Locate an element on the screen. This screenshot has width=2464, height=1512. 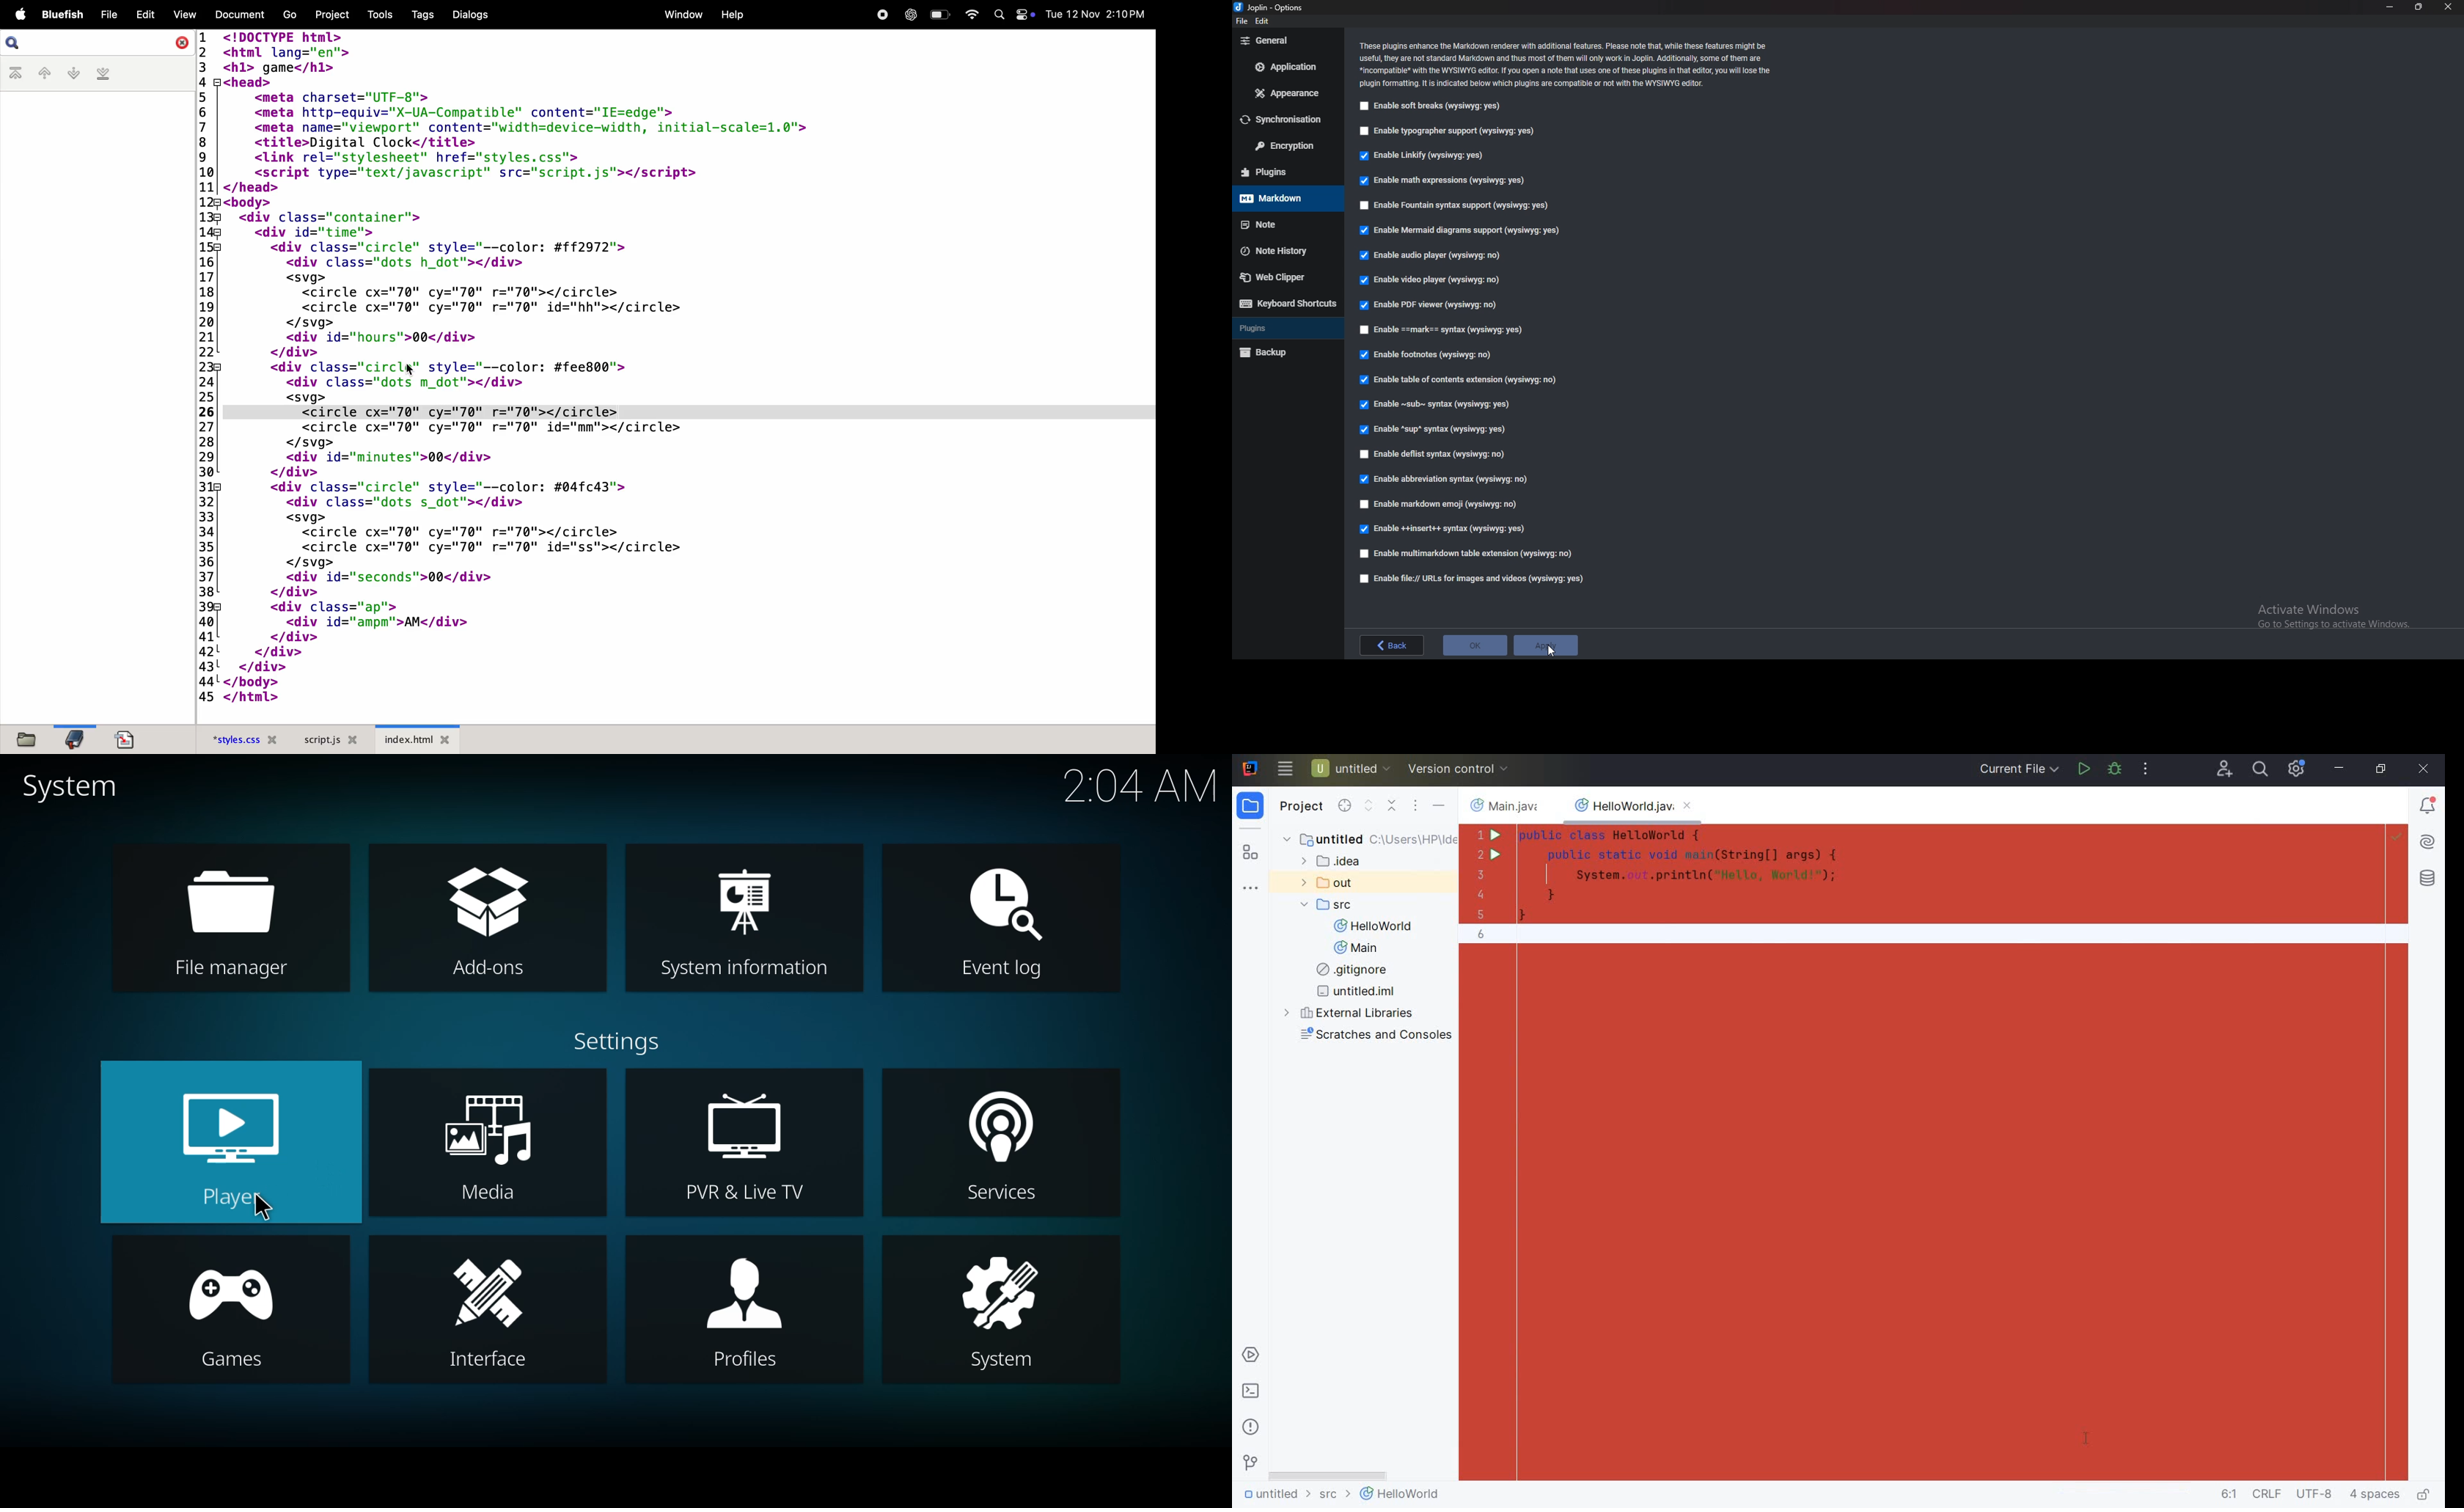
enable multi markdown table extension is located at coordinates (1464, 554).